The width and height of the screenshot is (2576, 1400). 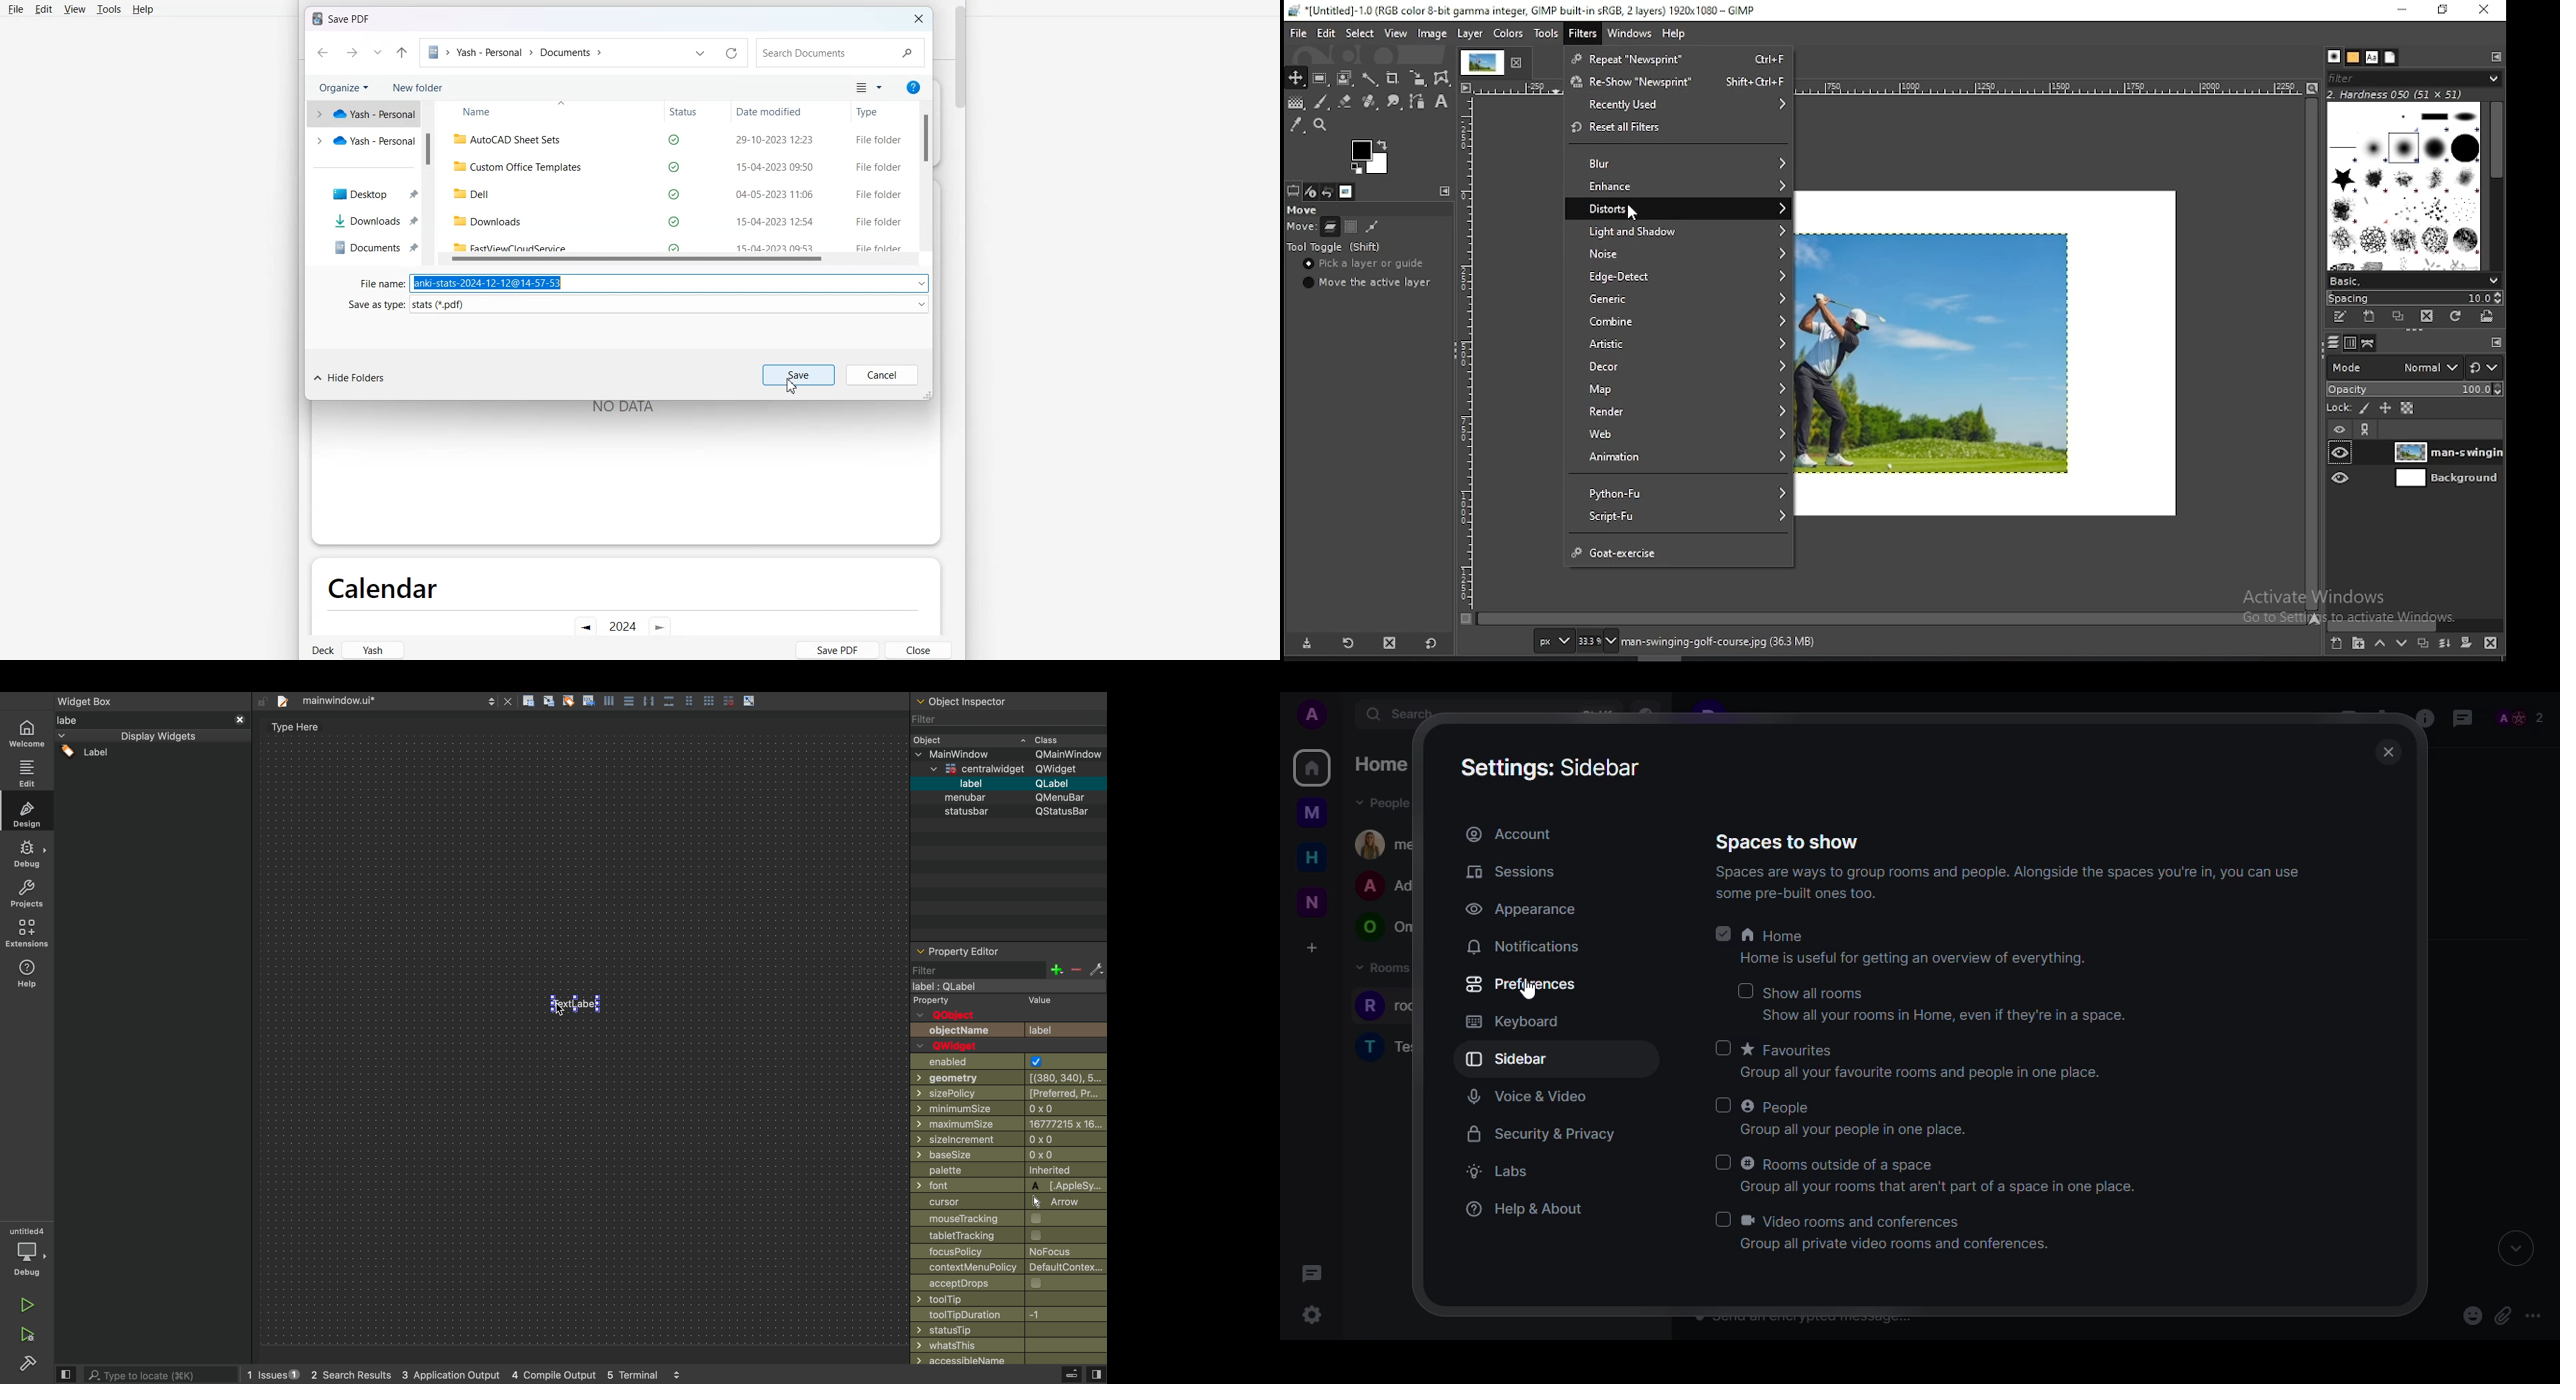 What do you see at coordinates (1496, 1171) in the screenshot?
I see `labs` at bounding box center [1496, 1171].